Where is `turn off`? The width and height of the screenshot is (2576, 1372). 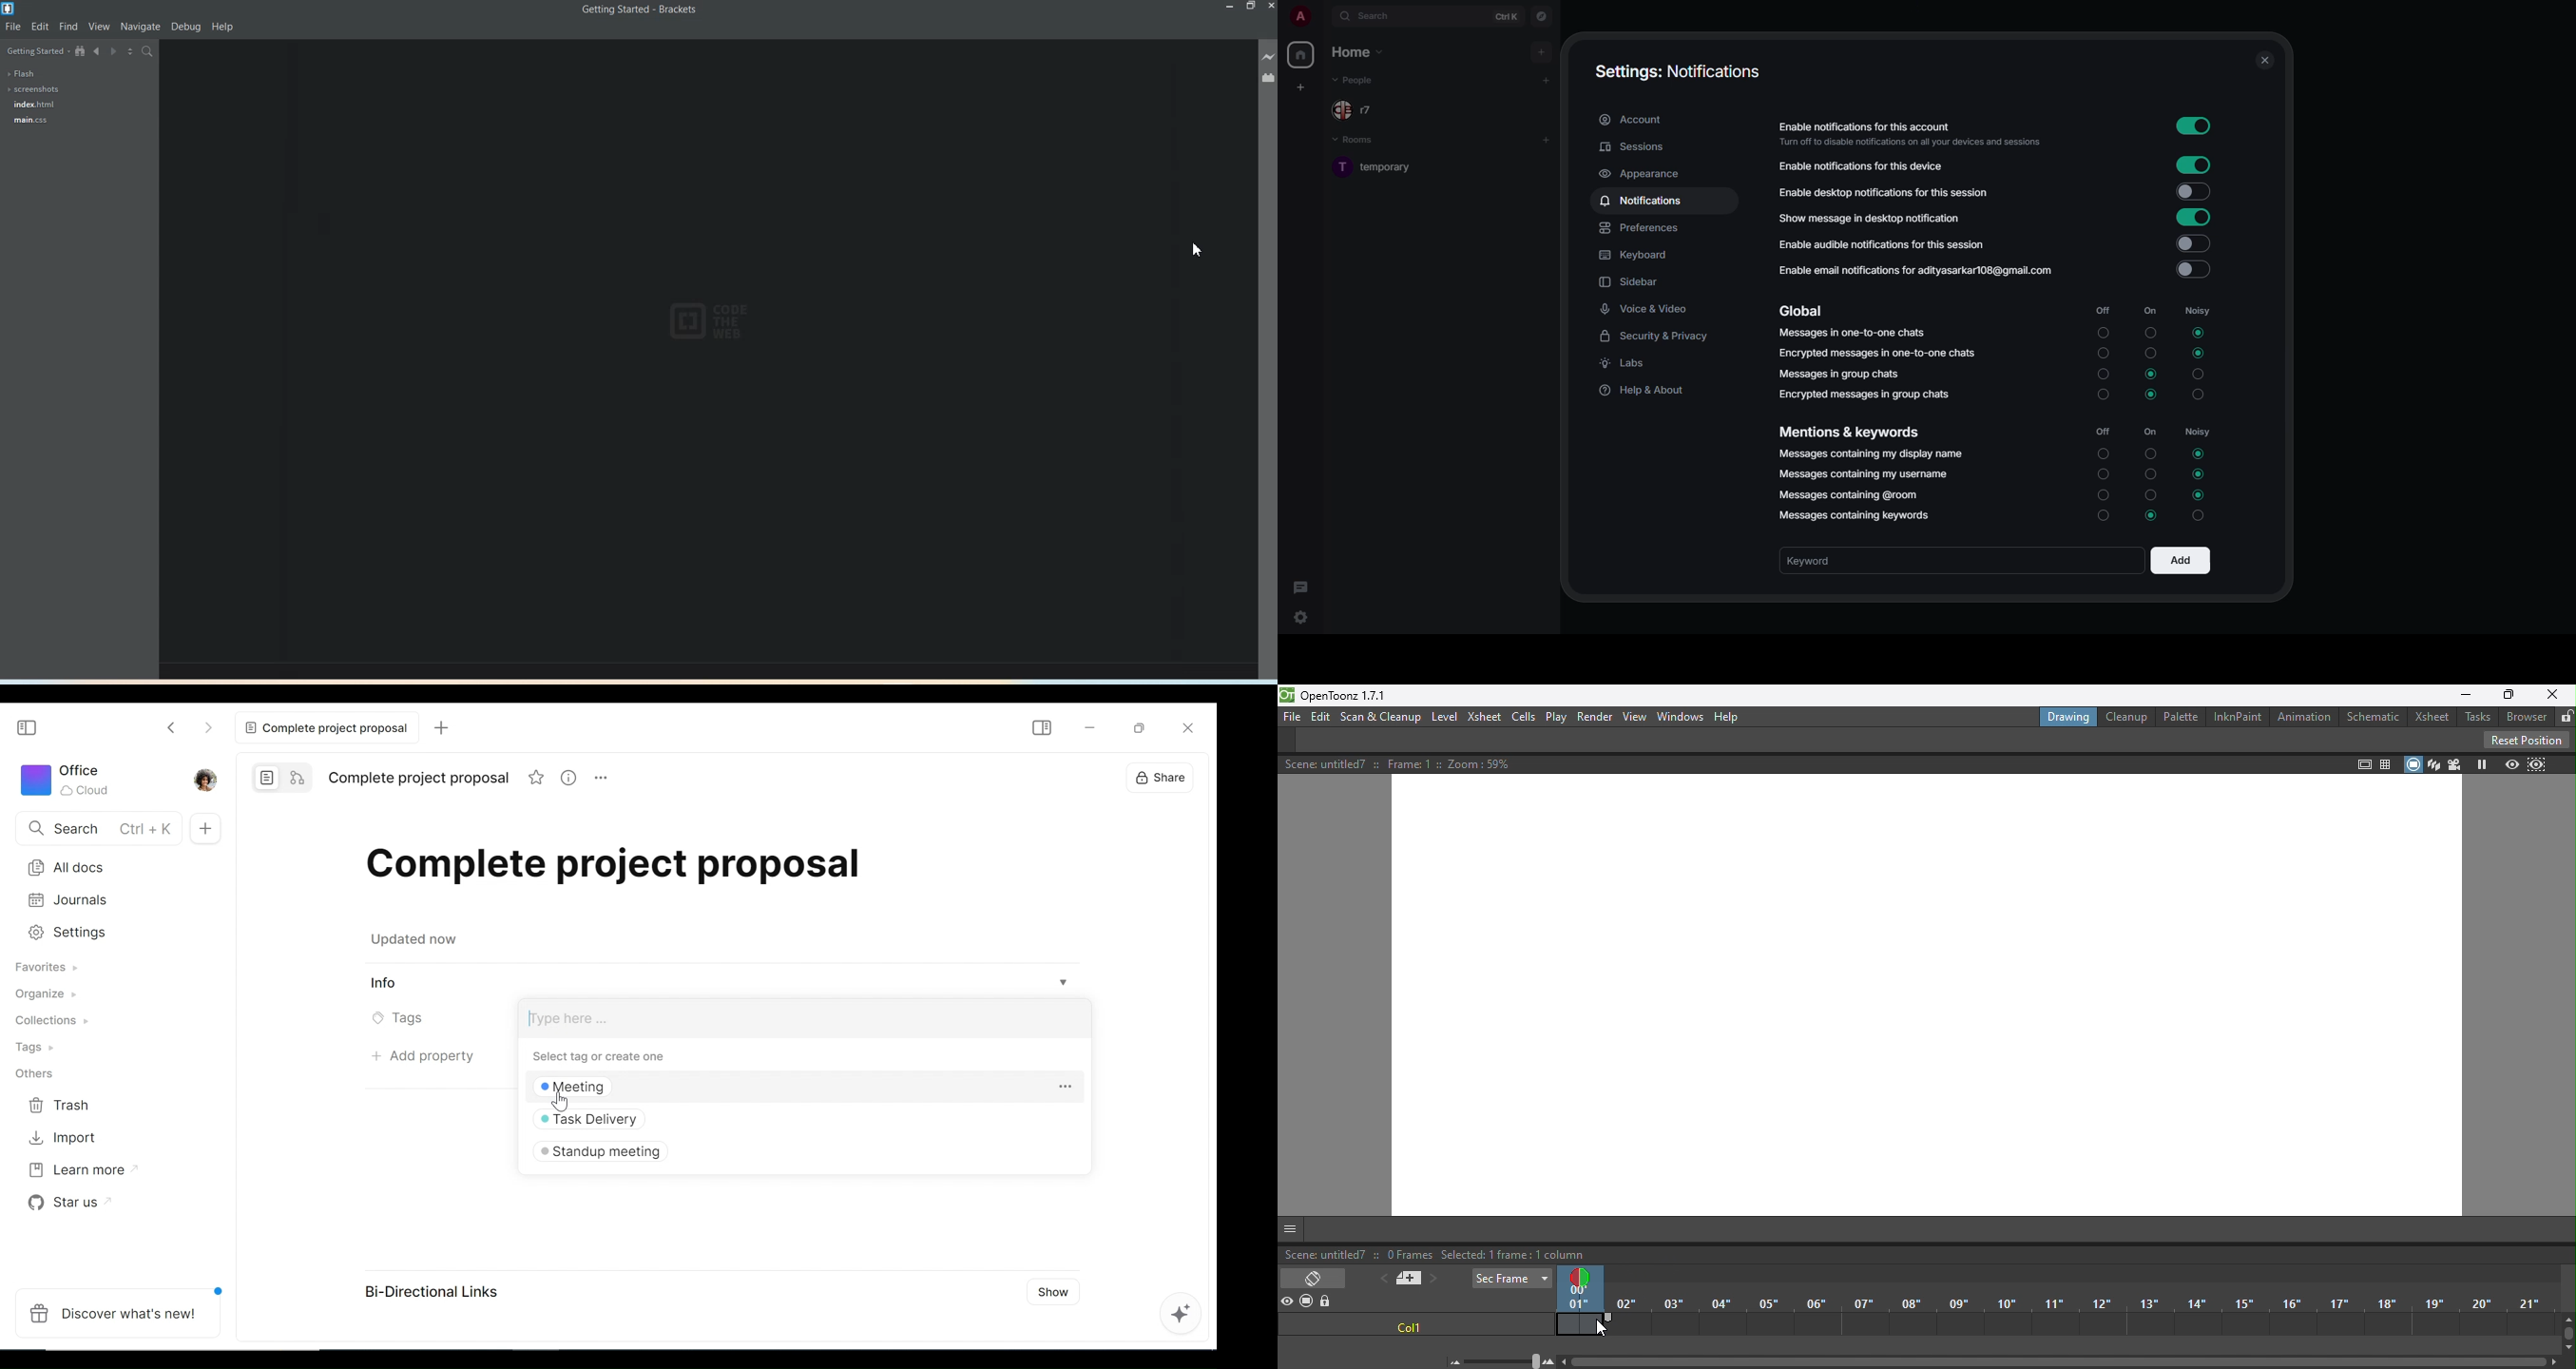 turn off is located at coordinates (2151, 475).